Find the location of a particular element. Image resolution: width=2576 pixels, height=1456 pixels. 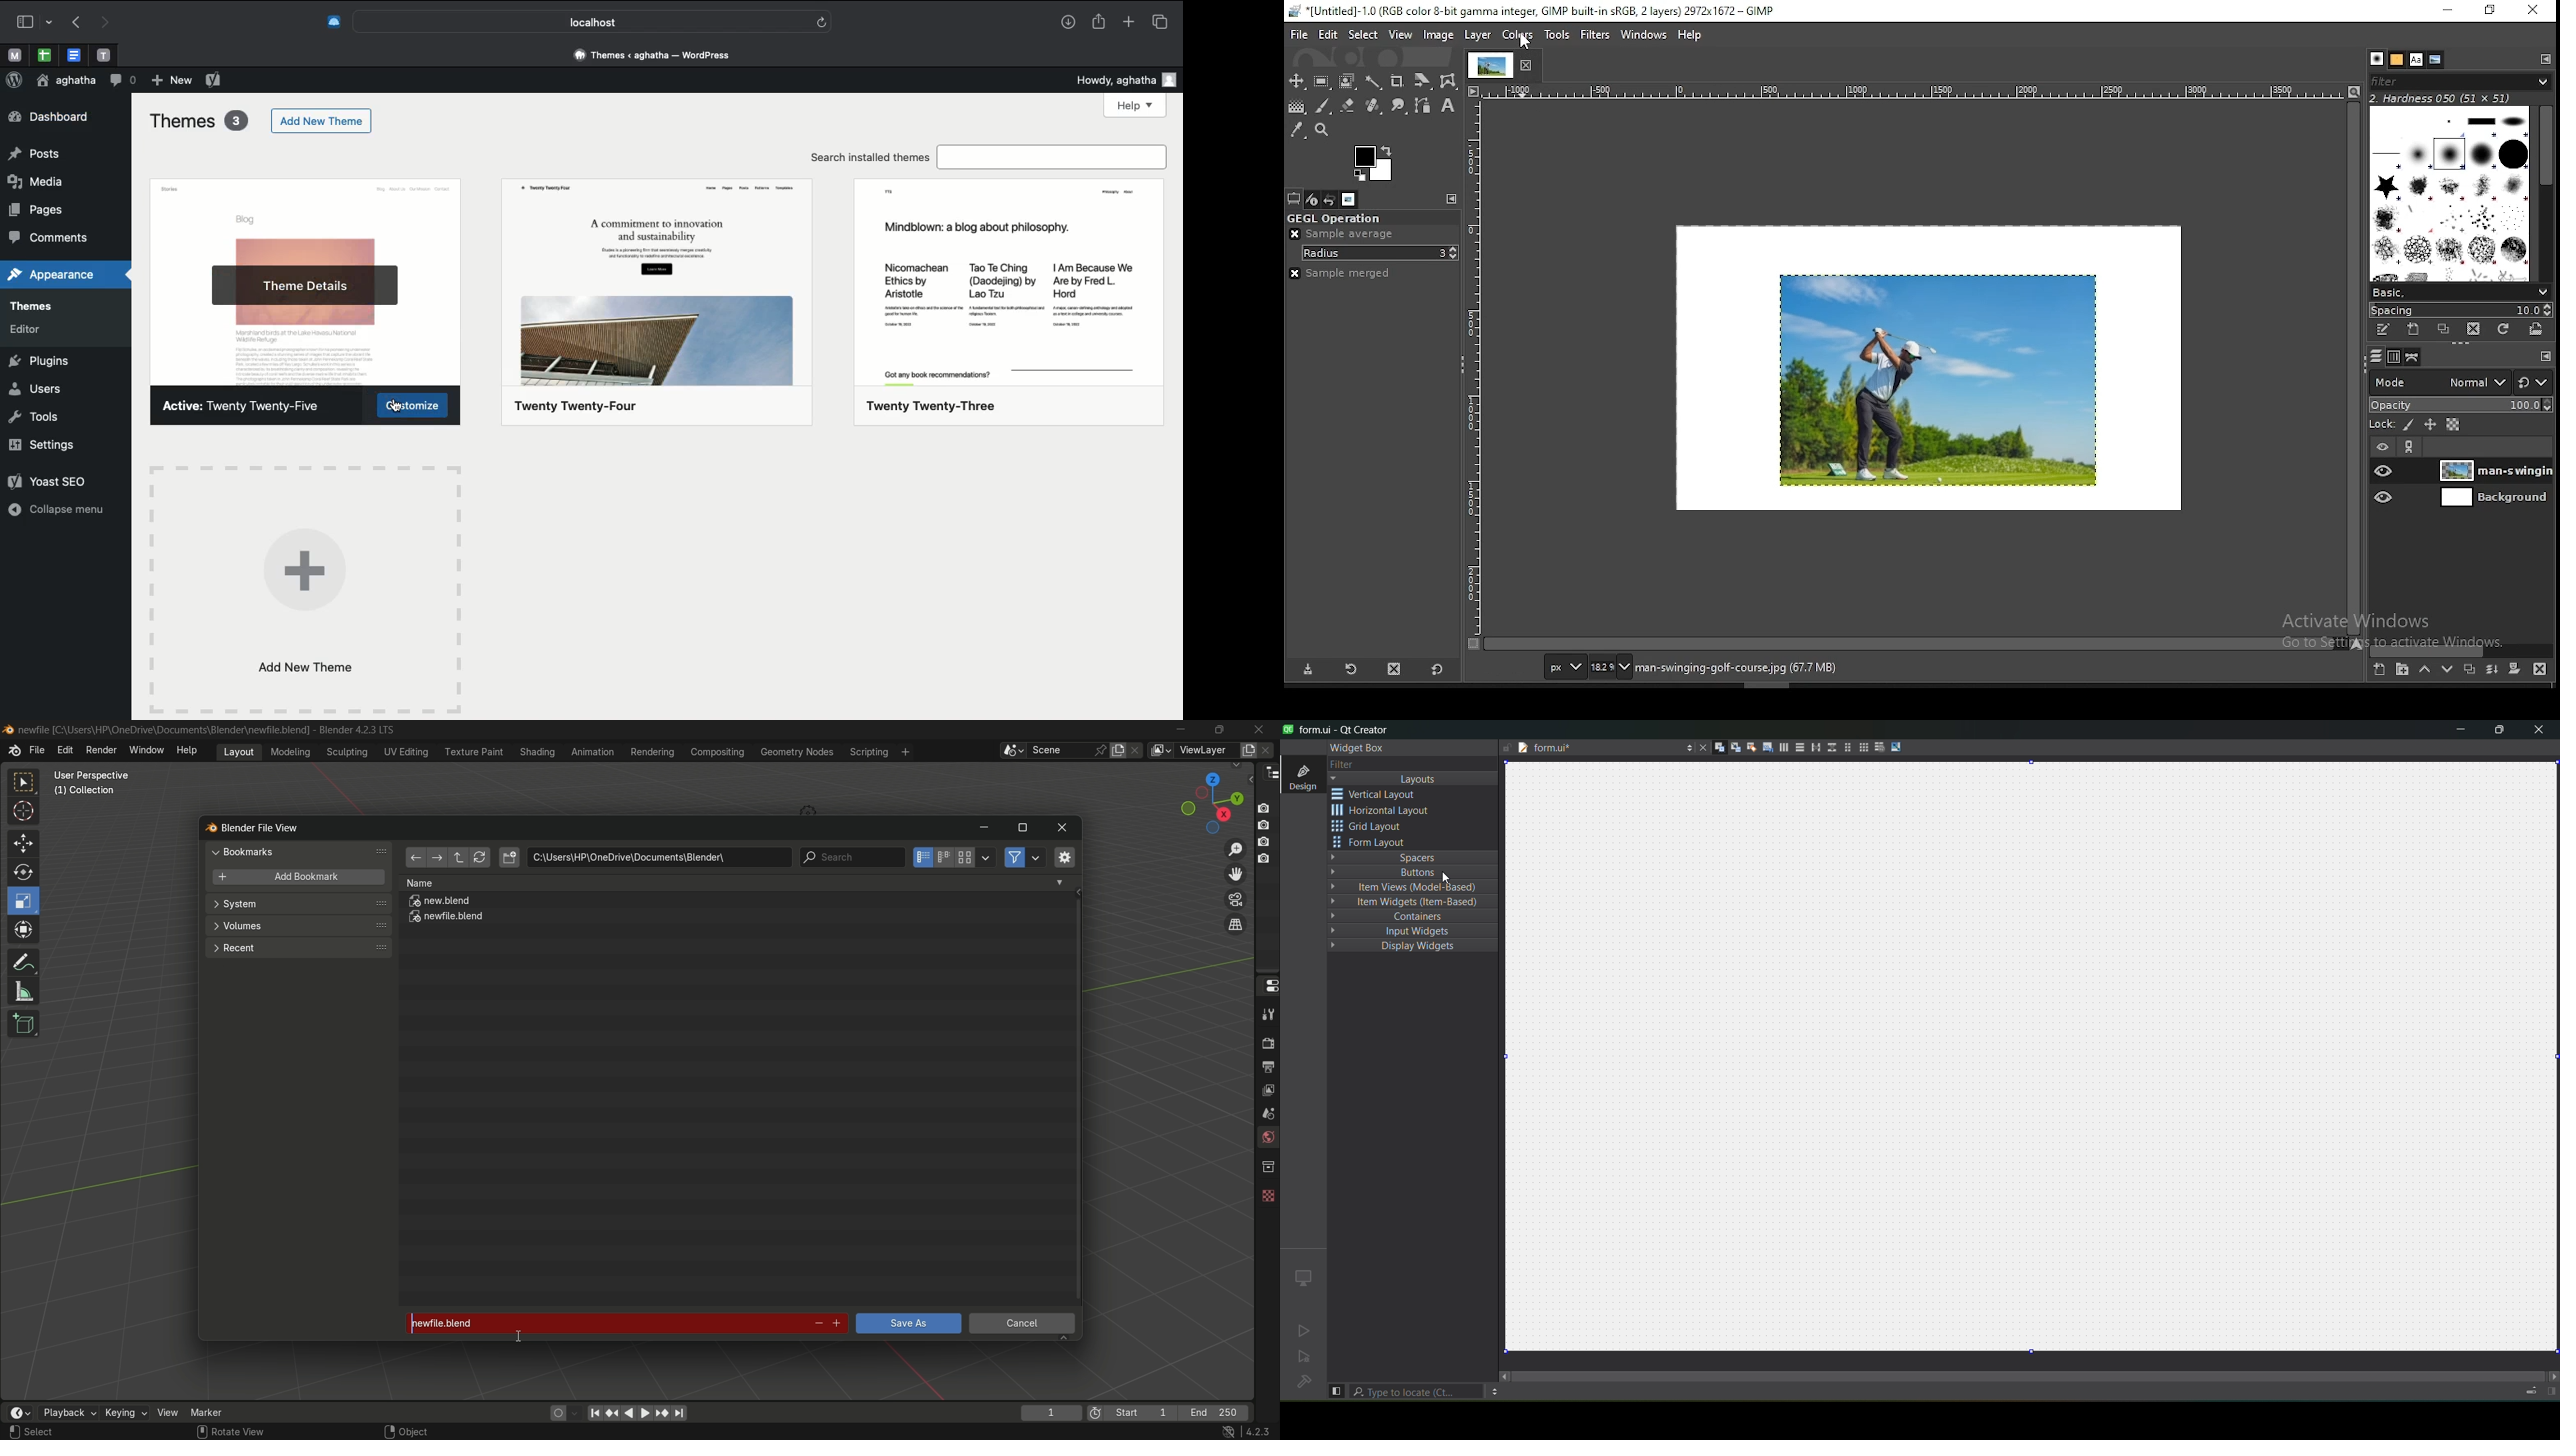

blend logo is located at coordinates (206, 829).